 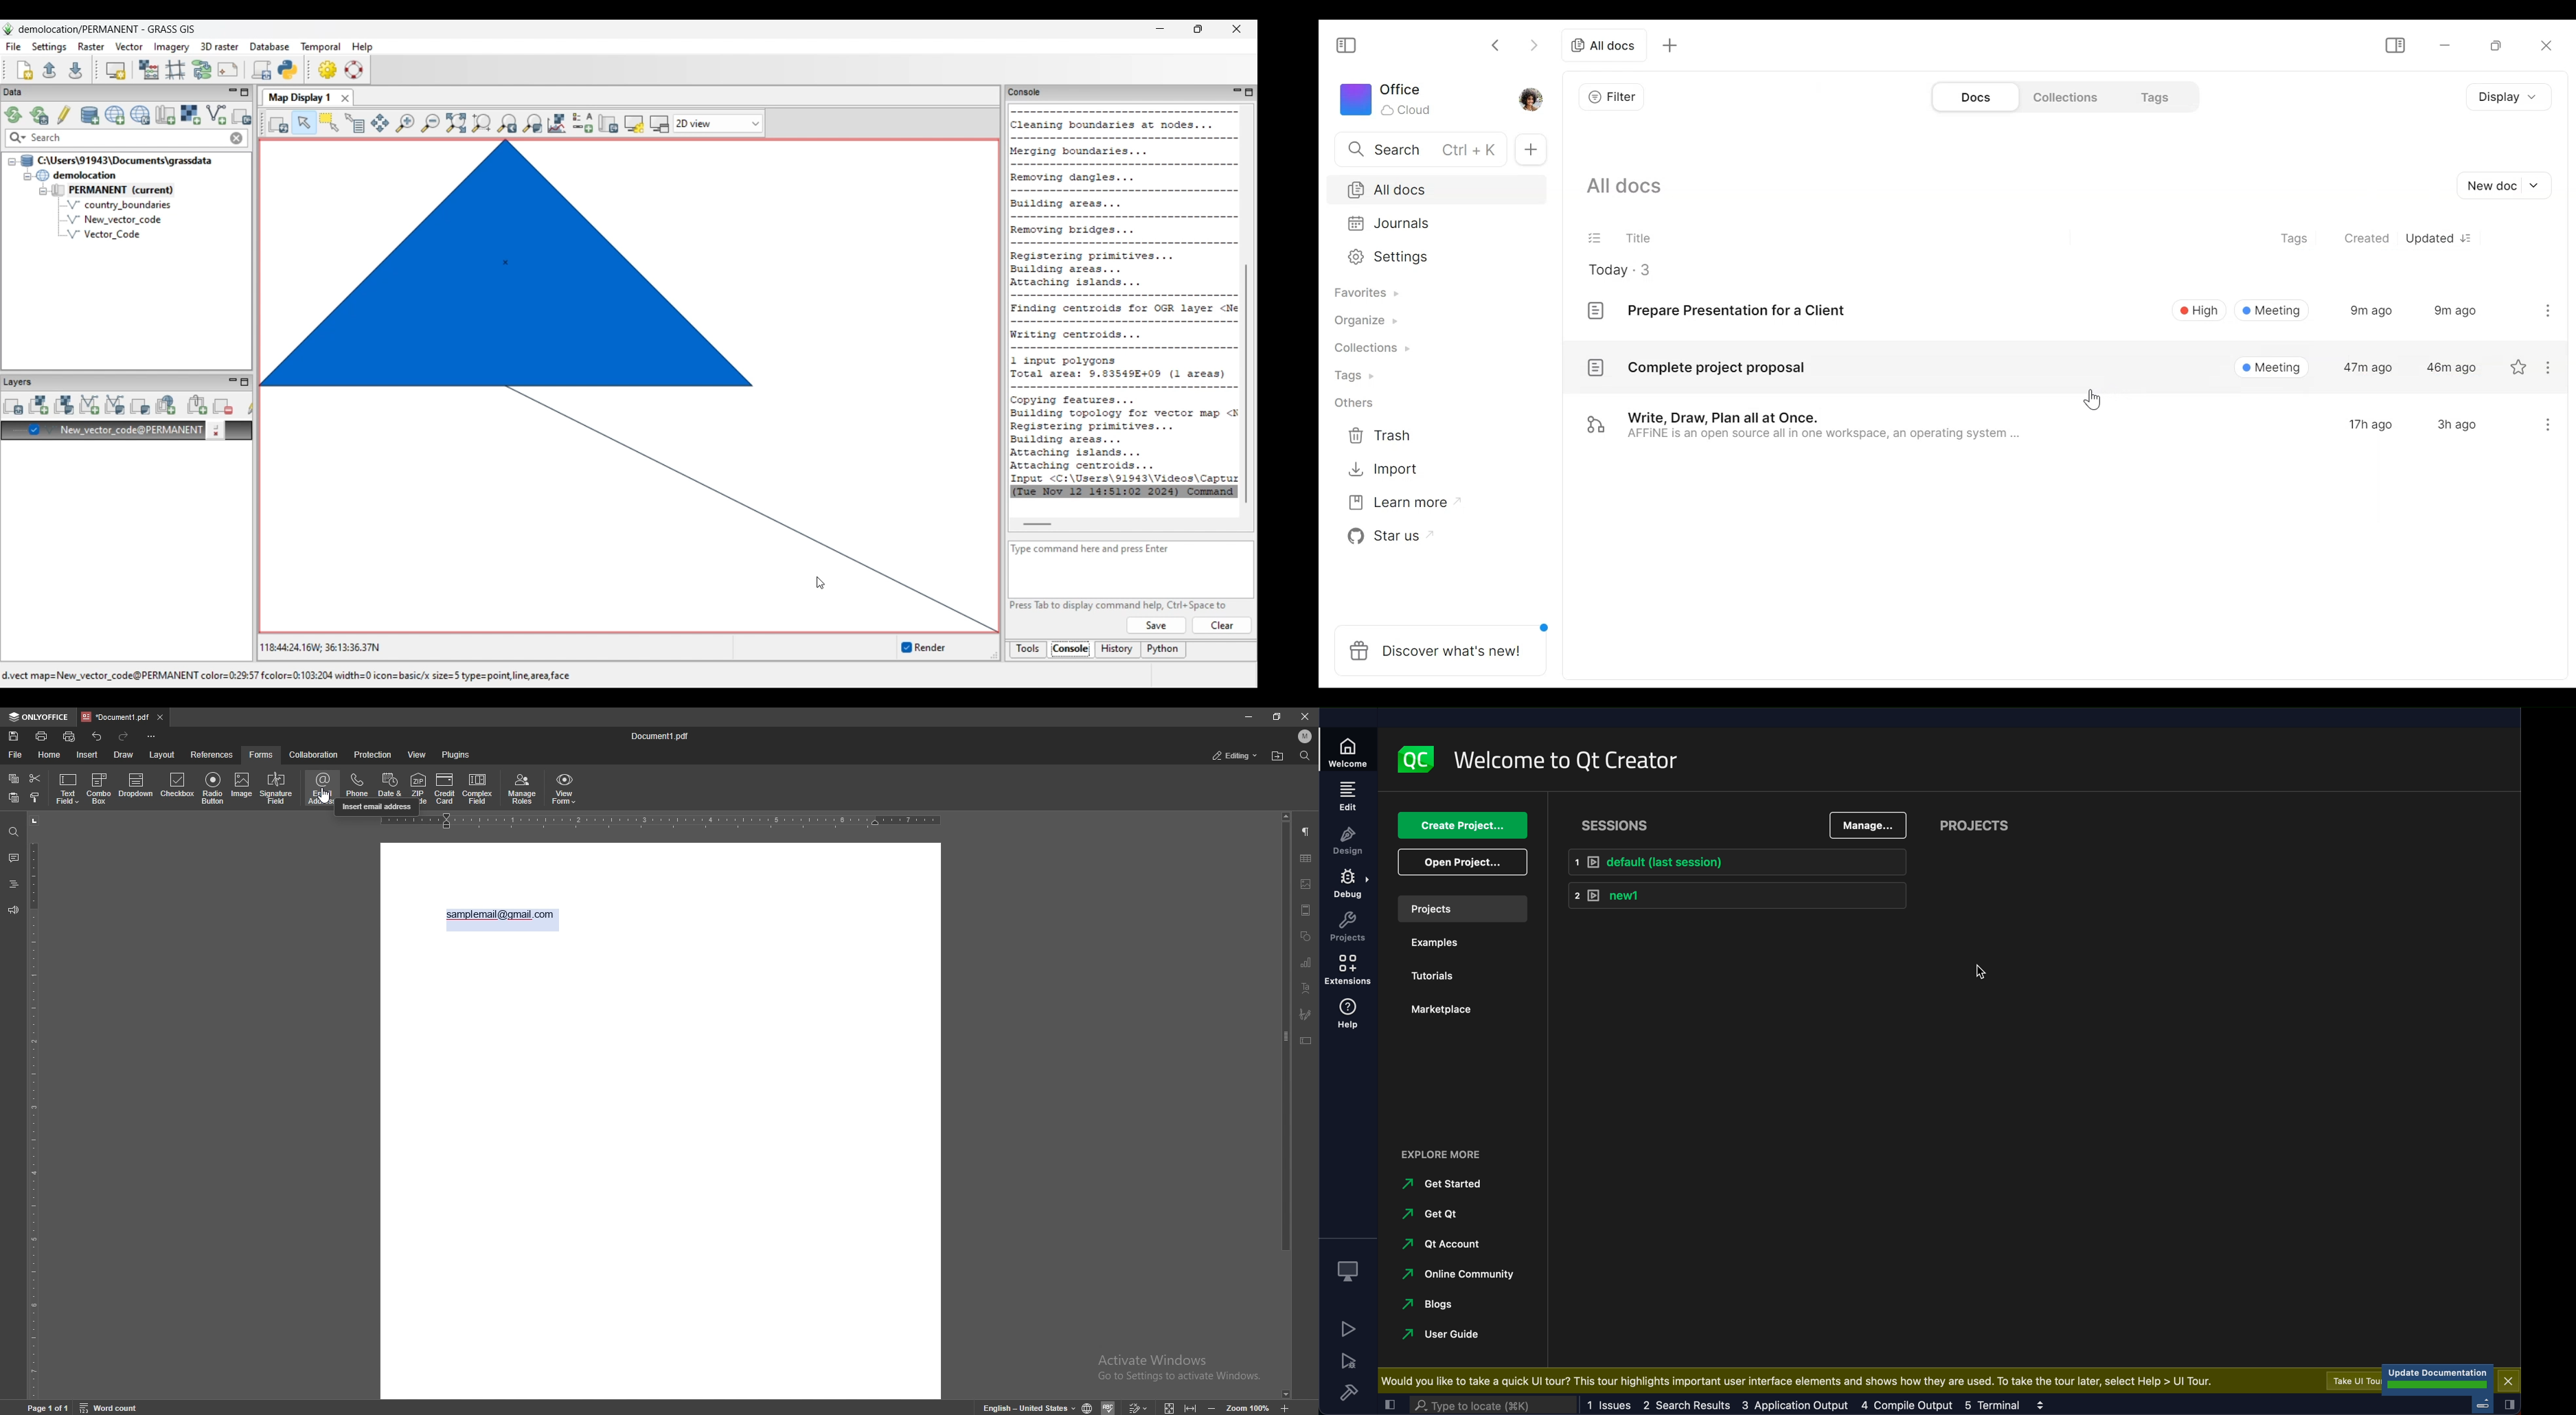 I want to click on find, so click(x=14, y=831).